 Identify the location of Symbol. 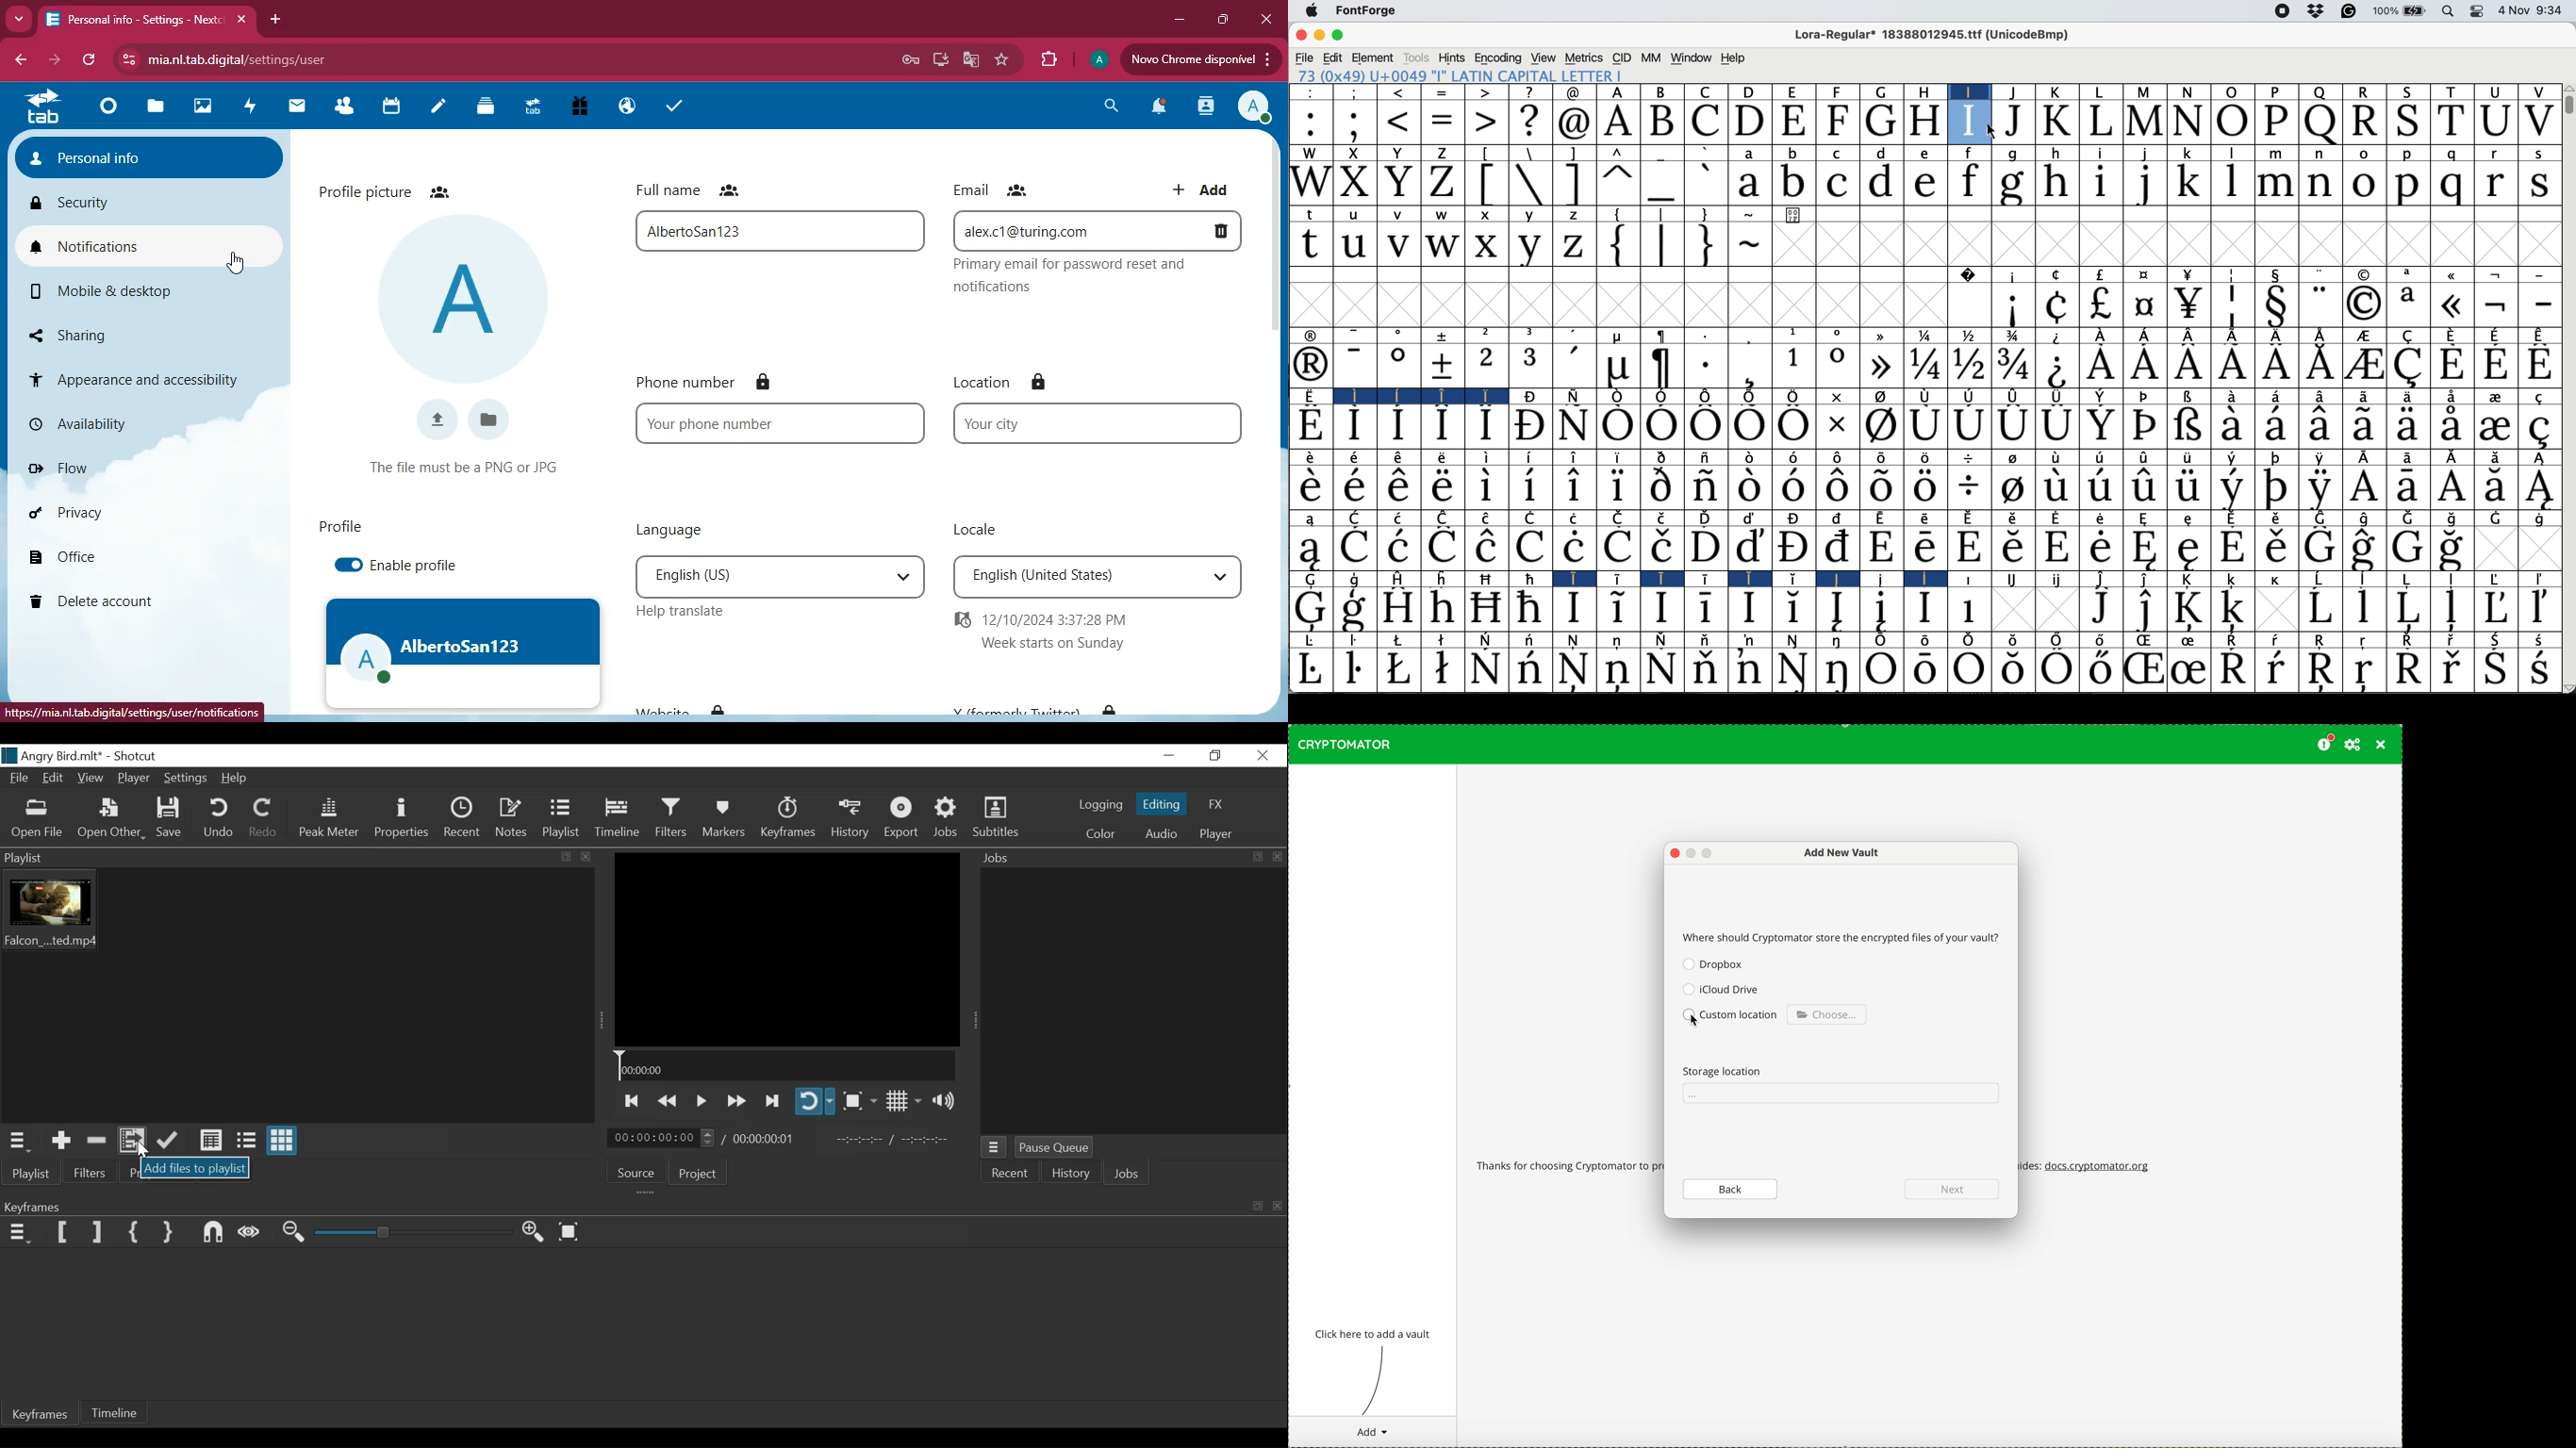
(2188, 426).